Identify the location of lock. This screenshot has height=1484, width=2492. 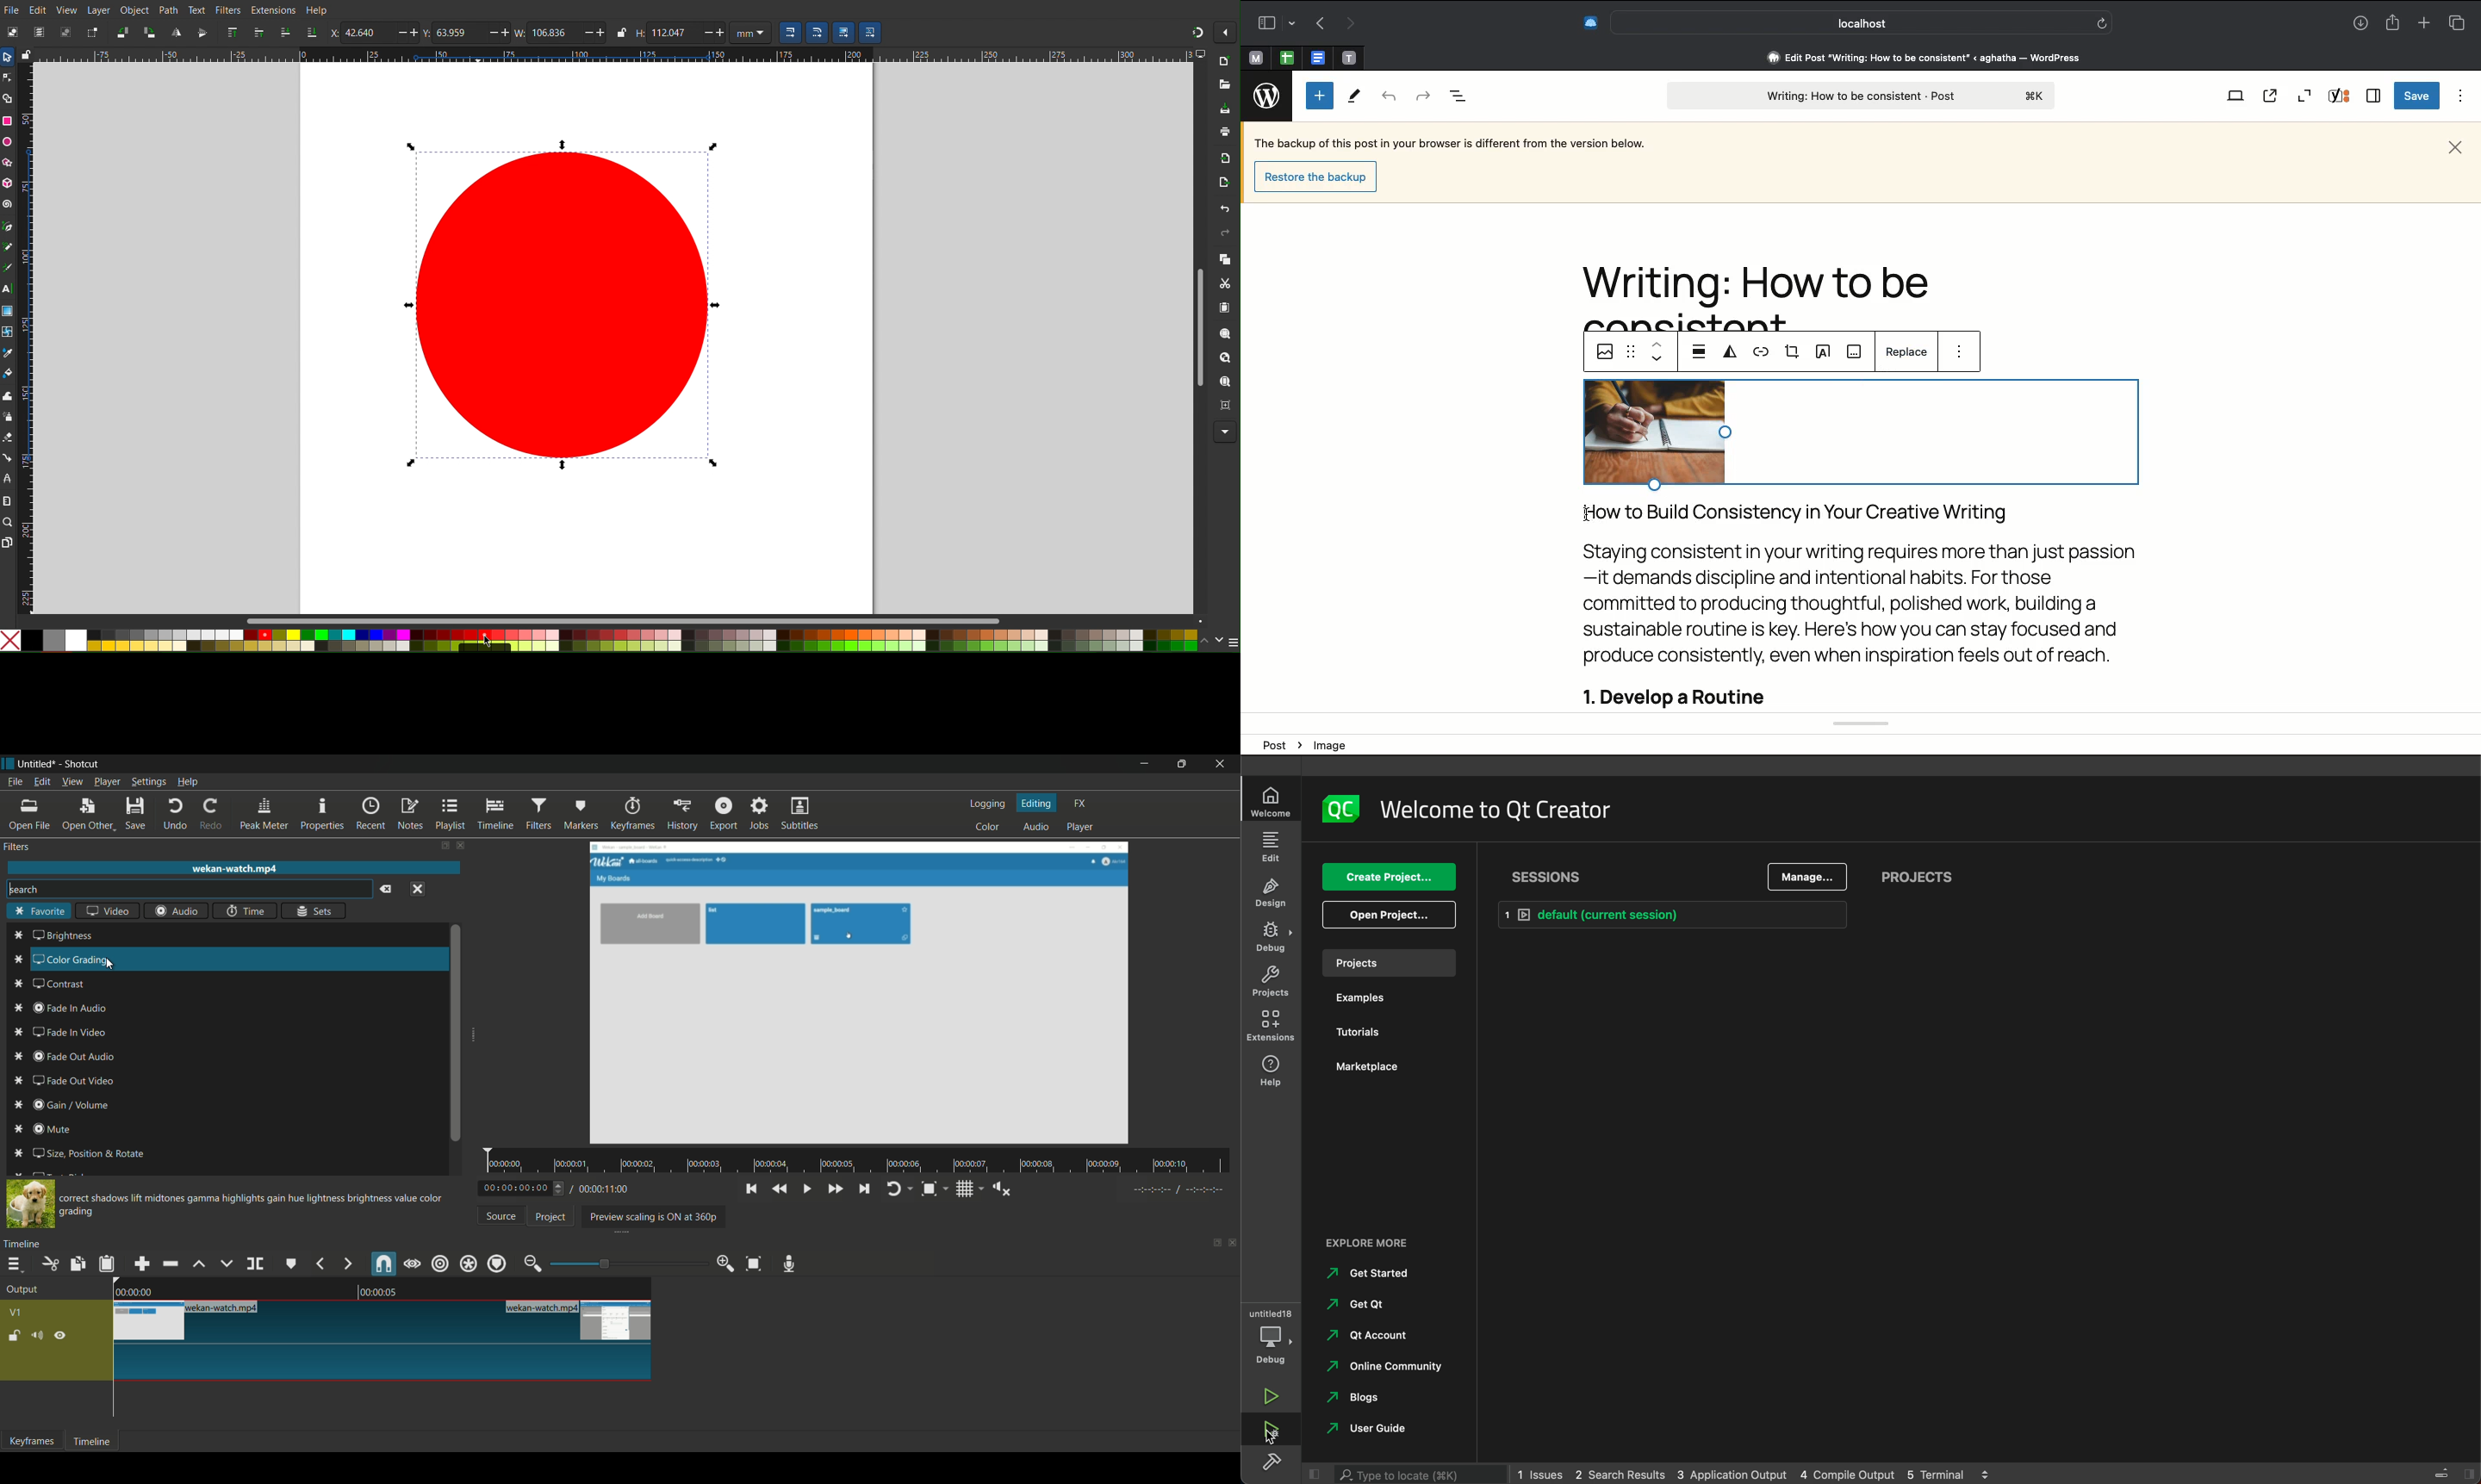
(620, 33).